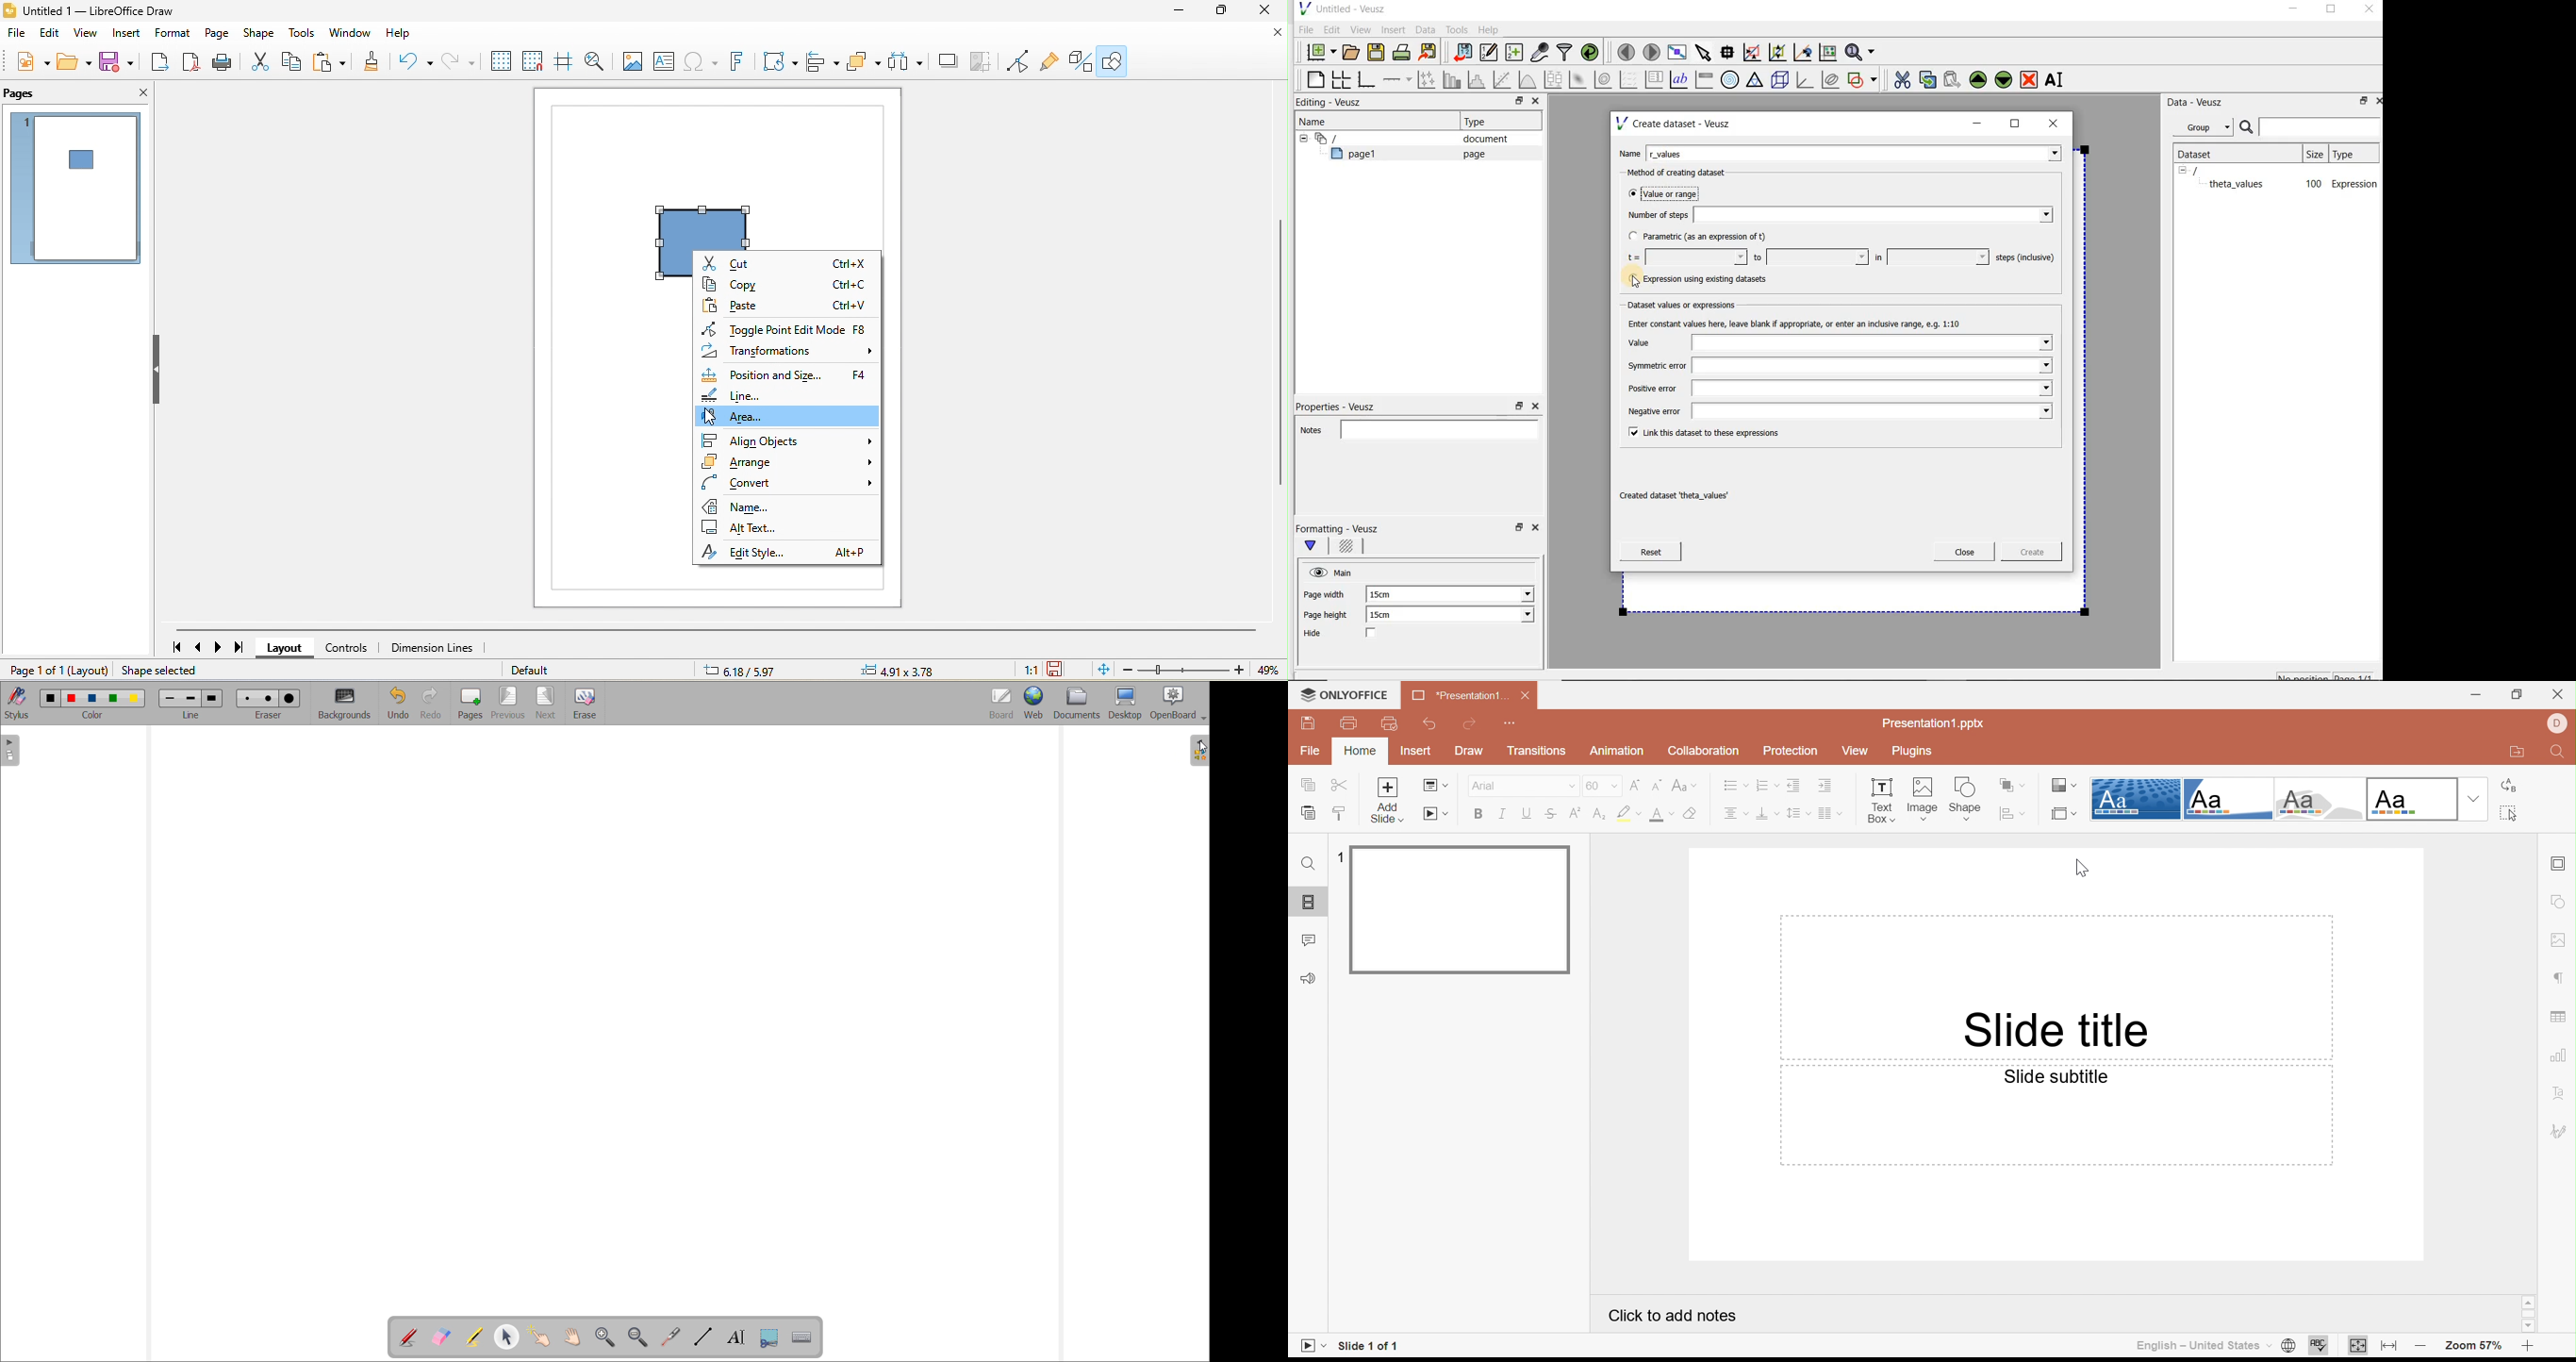  I want to click on zoom, so click(1201, 671).